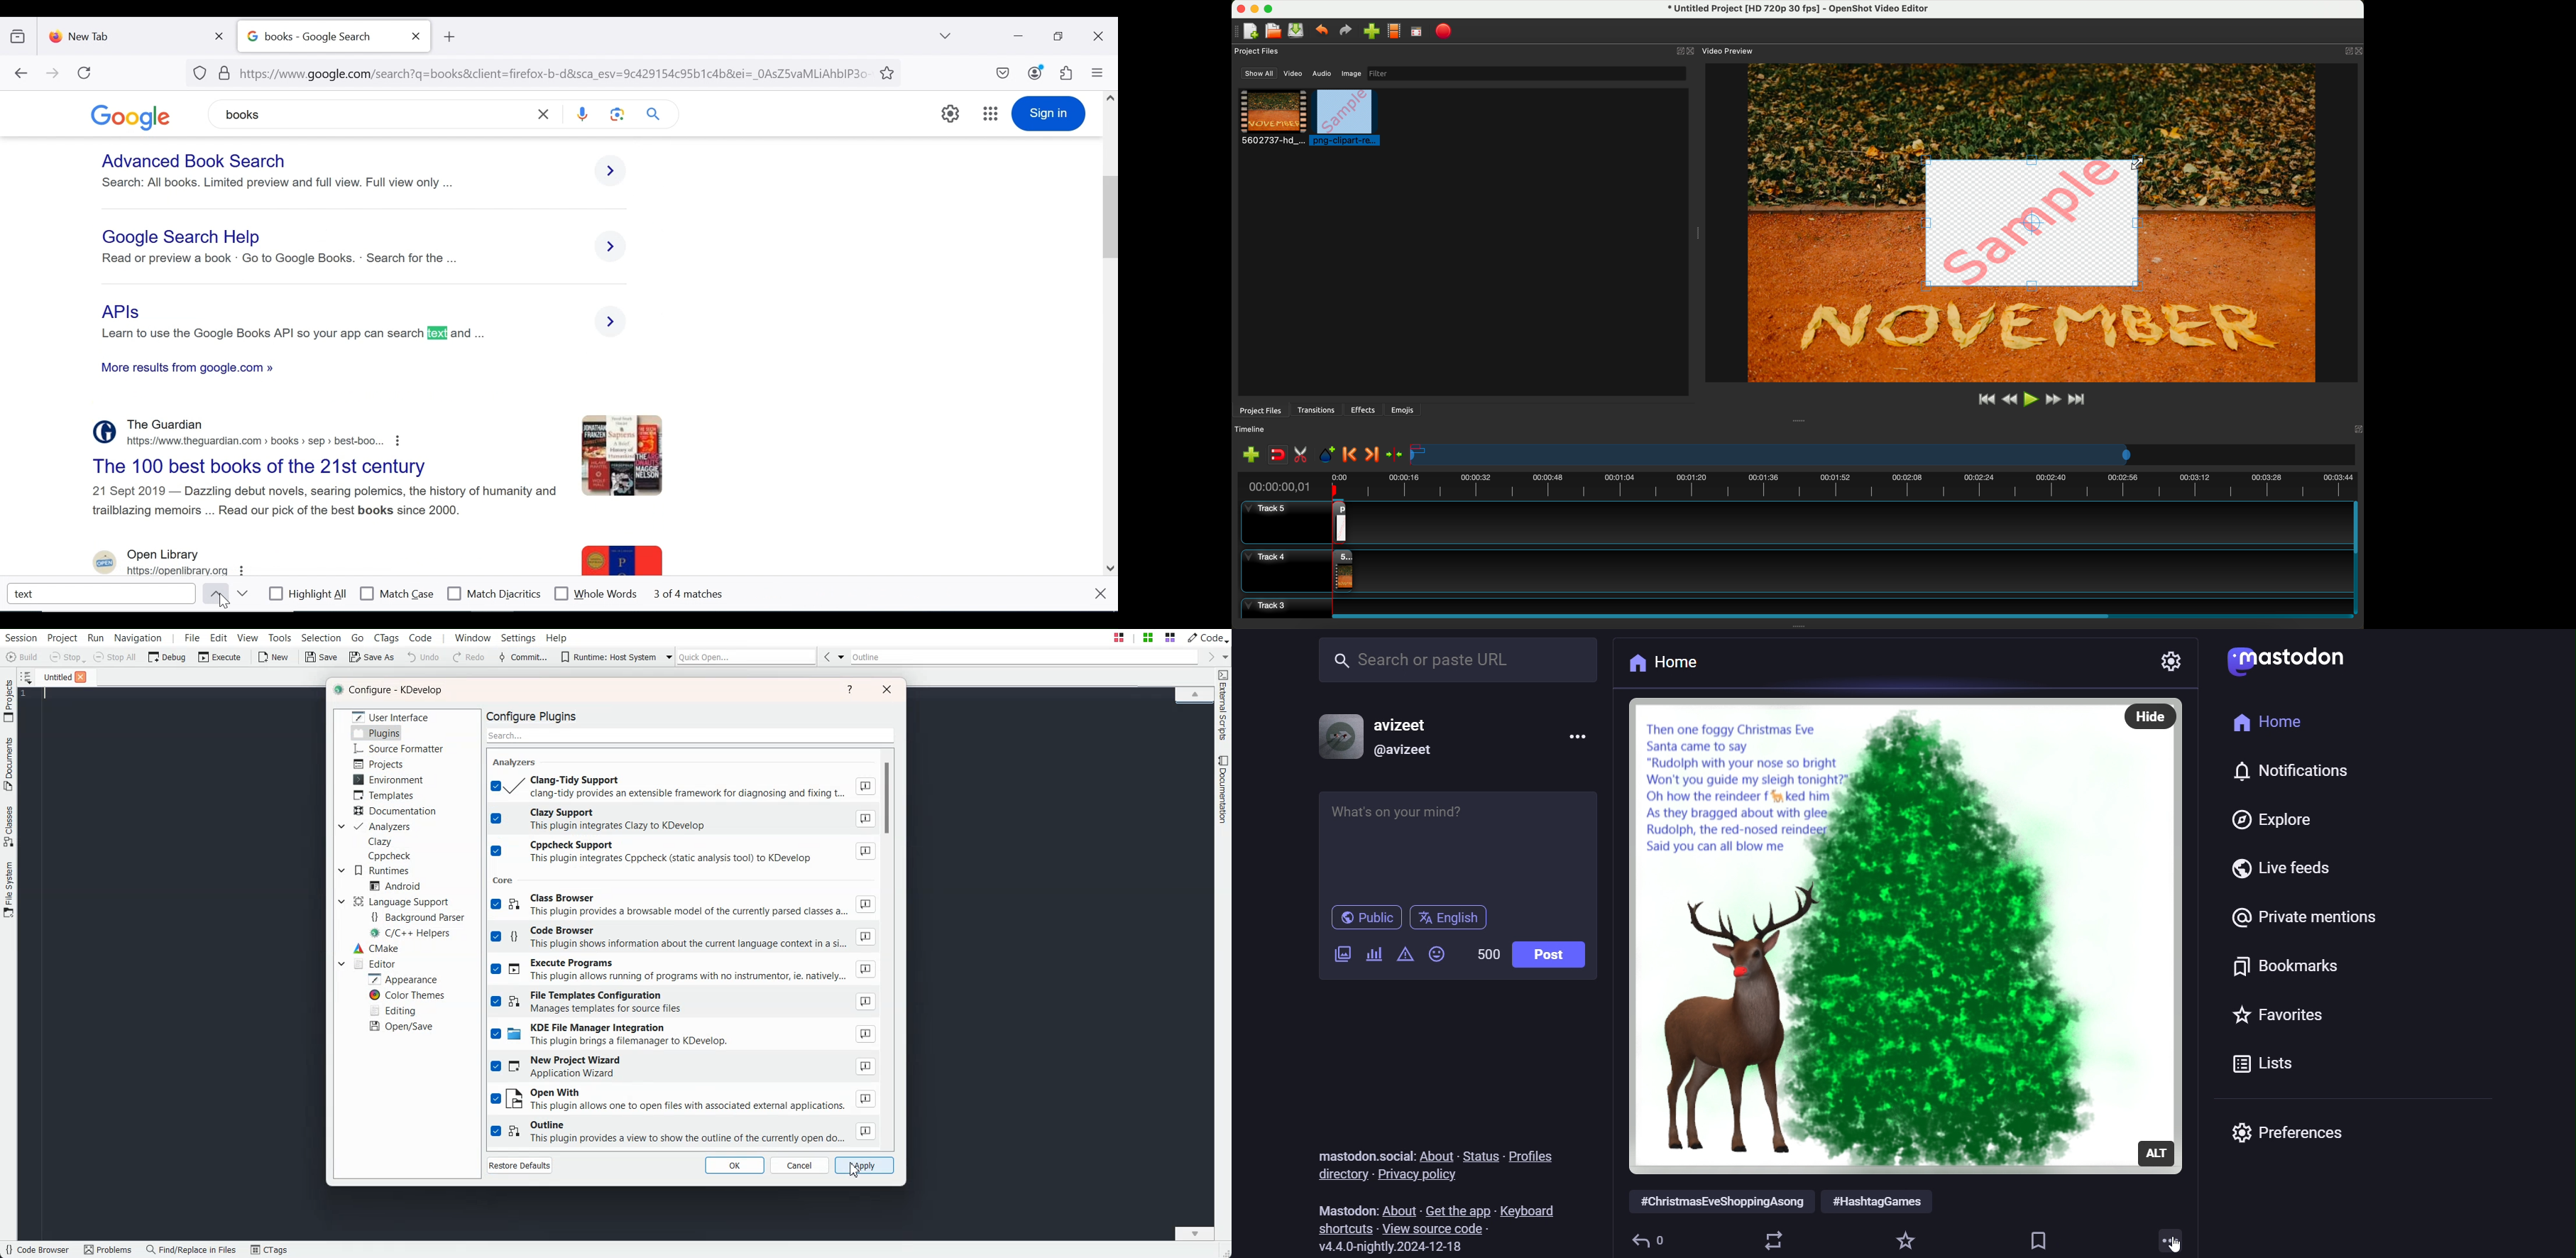 The height and width of the screenshot is (1260, 2576). Describe the element at coordinates (1454, 1208) in the screenshot. I see `get the app` at that location.